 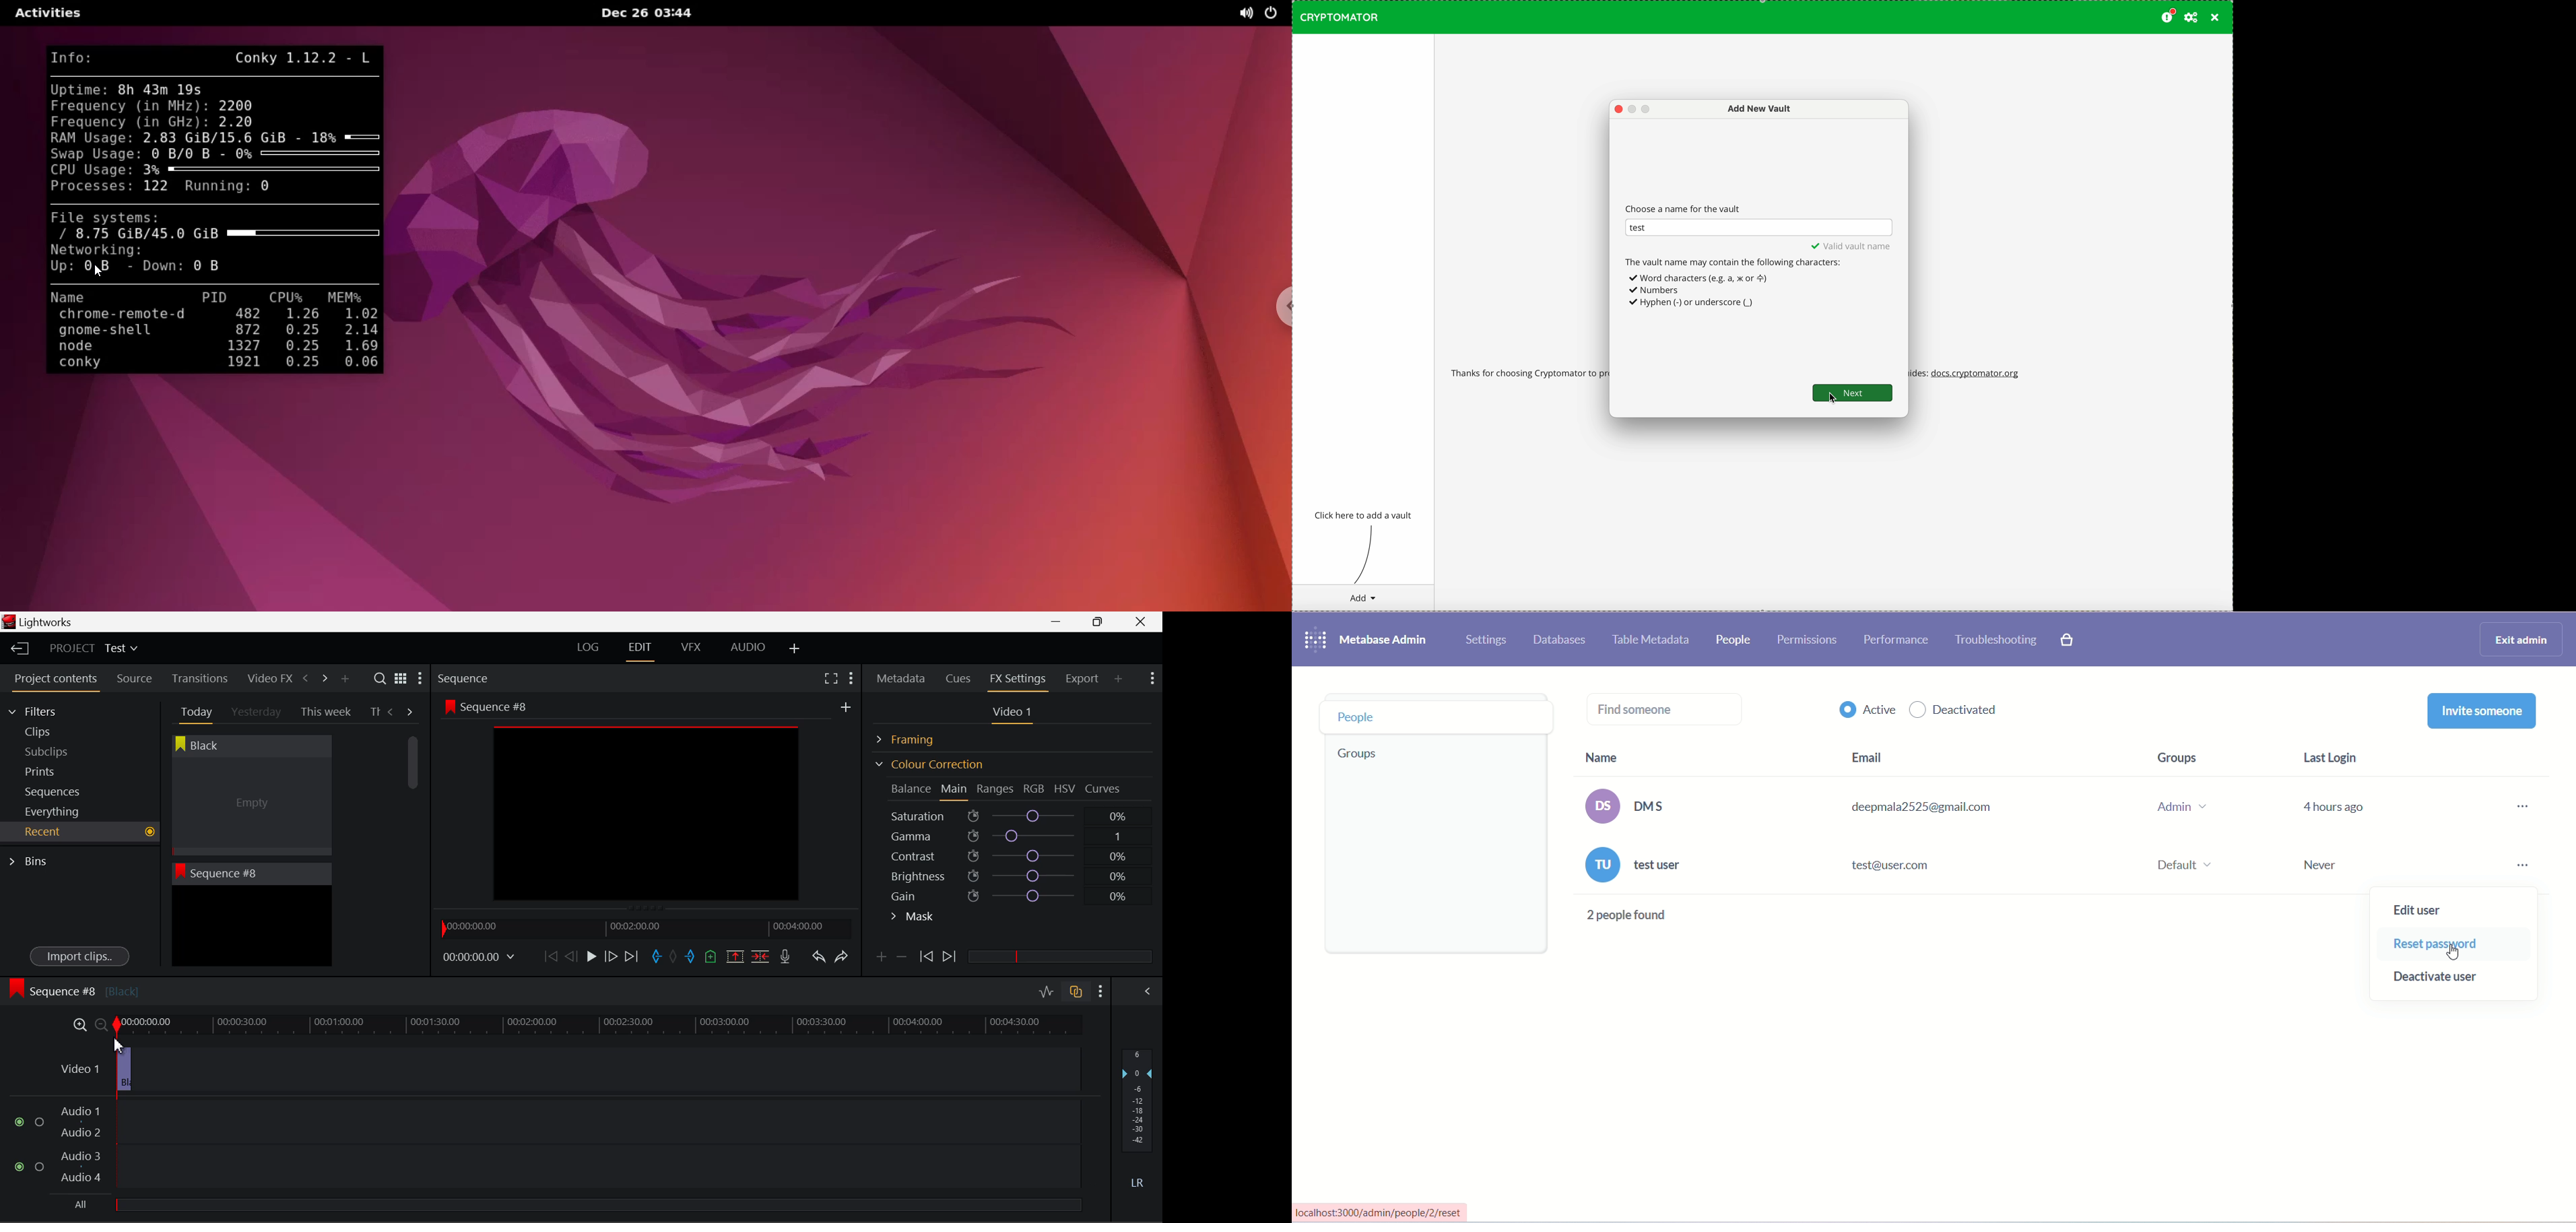 What do you see at coordinates (94, 649) in the screenshot?
I see `Project Title` at bounding box center [94, 649].